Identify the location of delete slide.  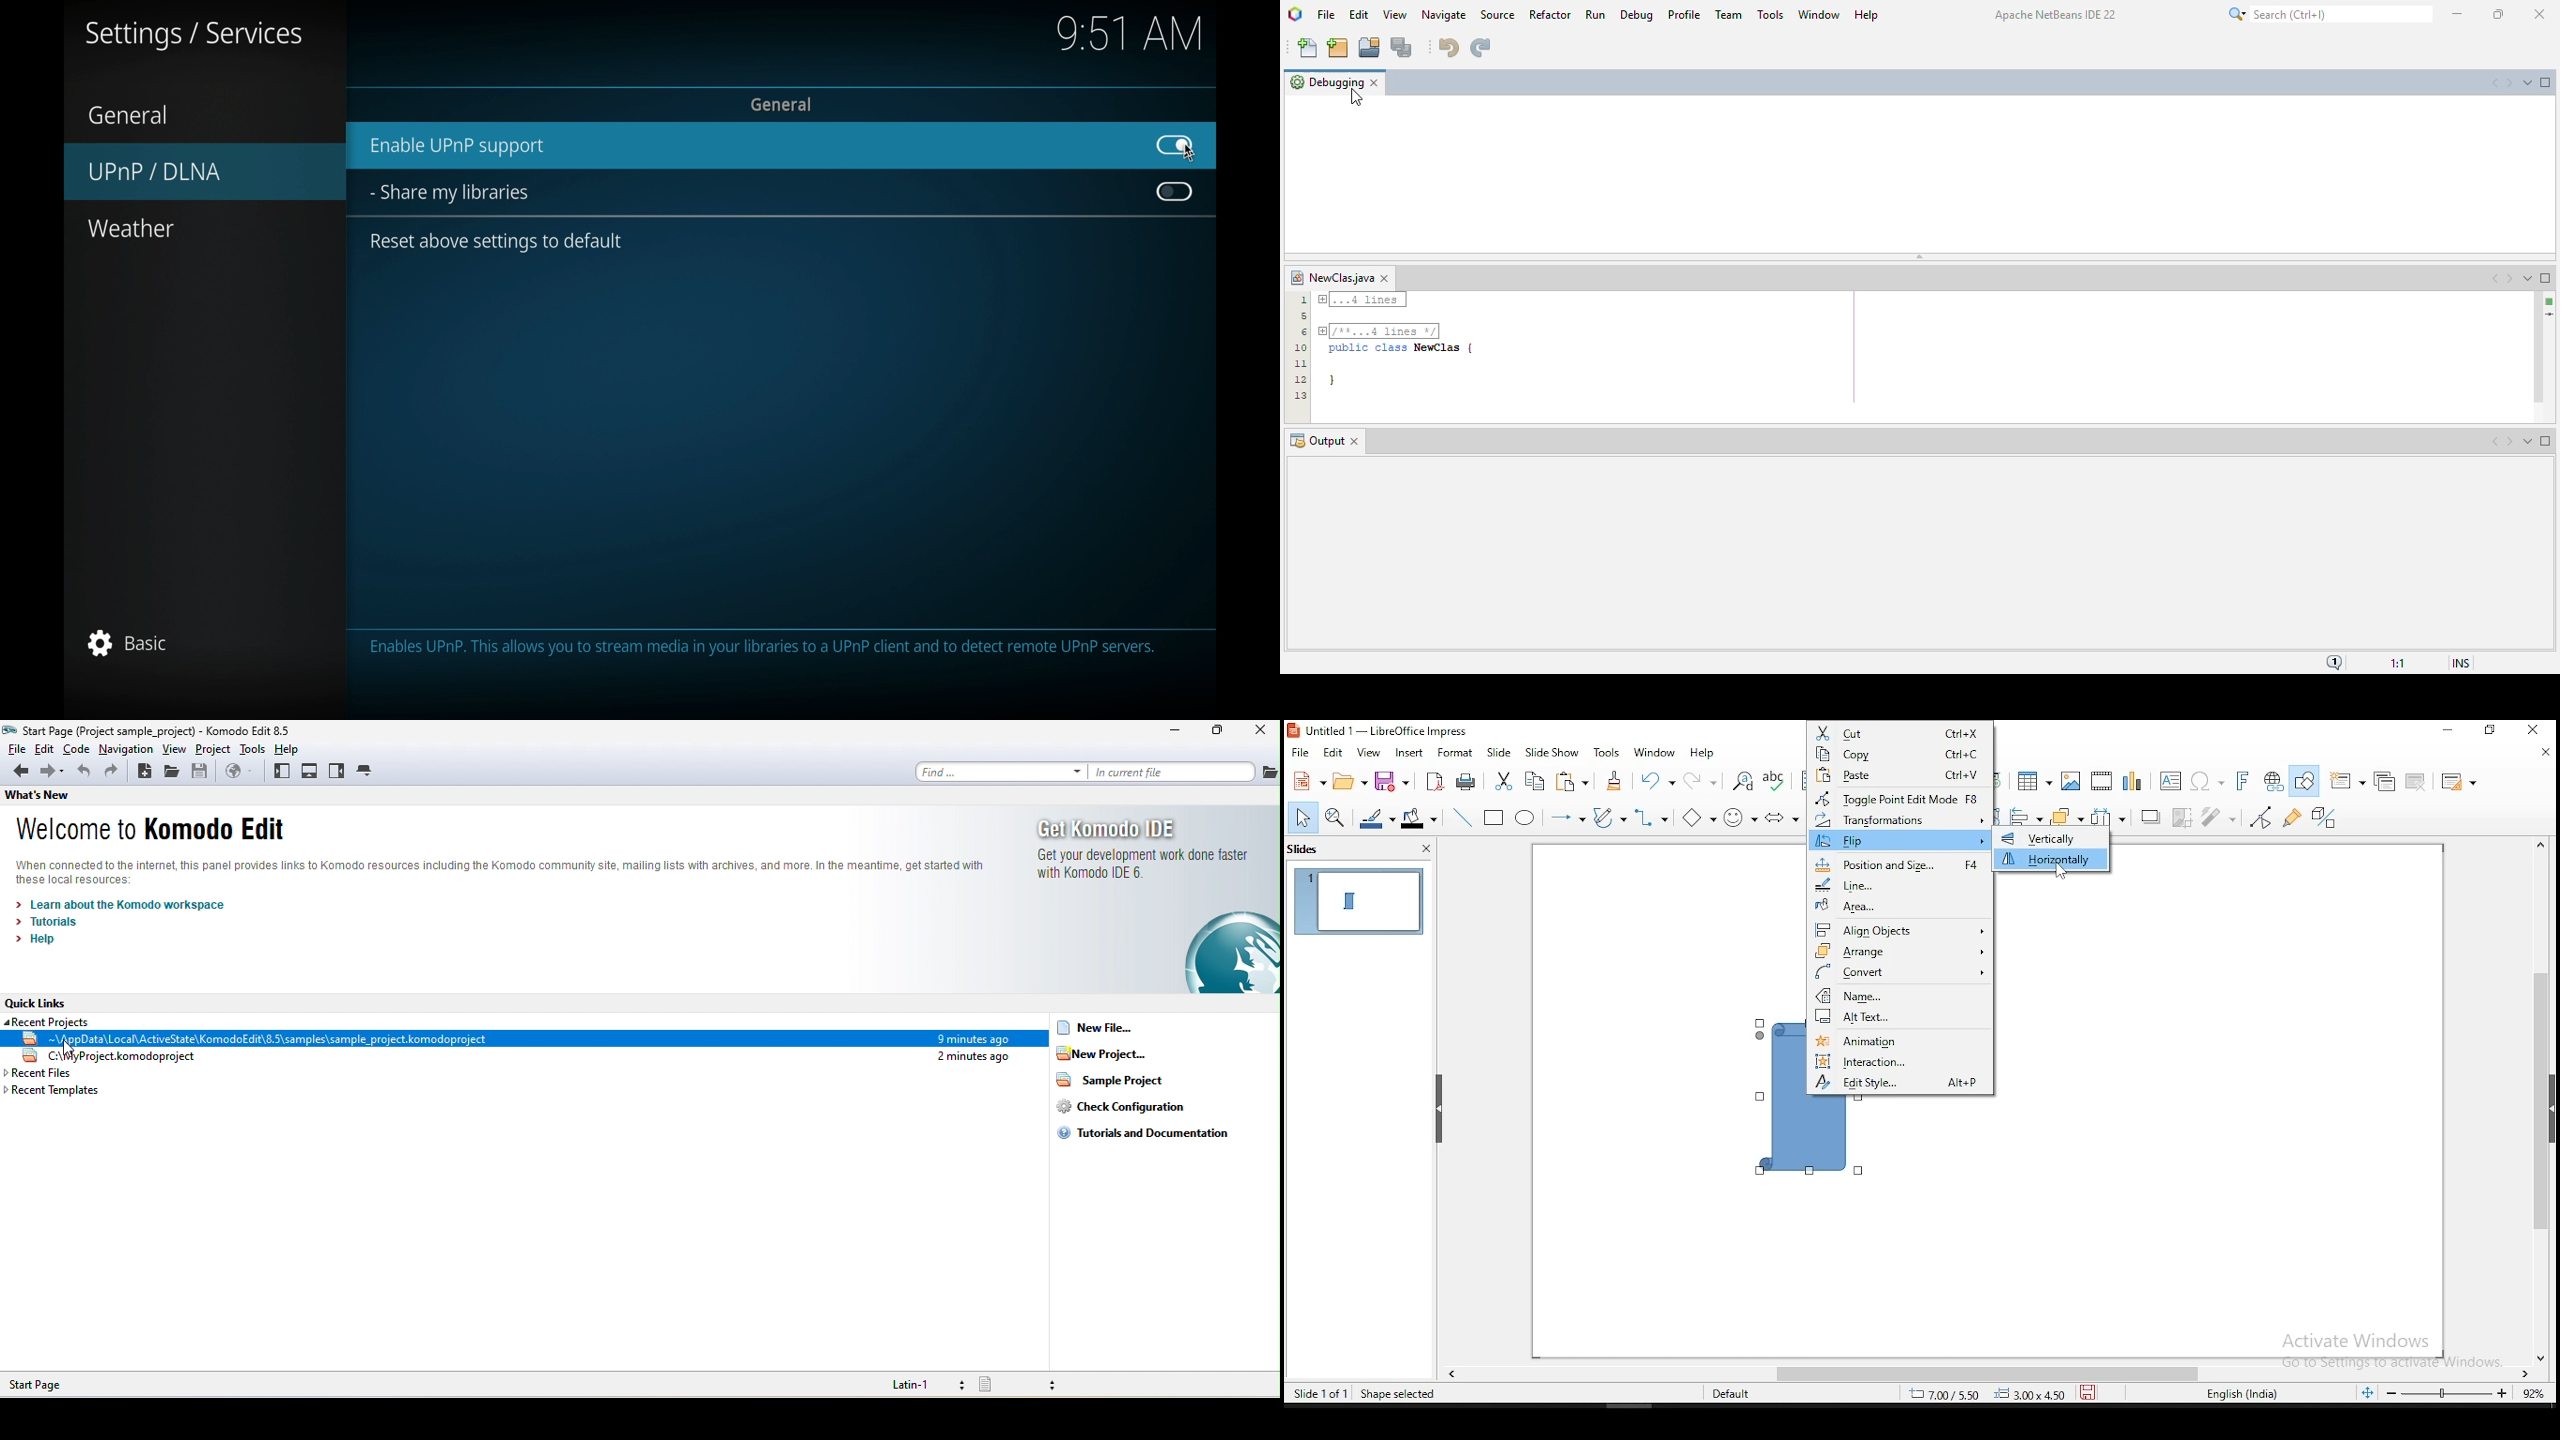
(2418, 782).